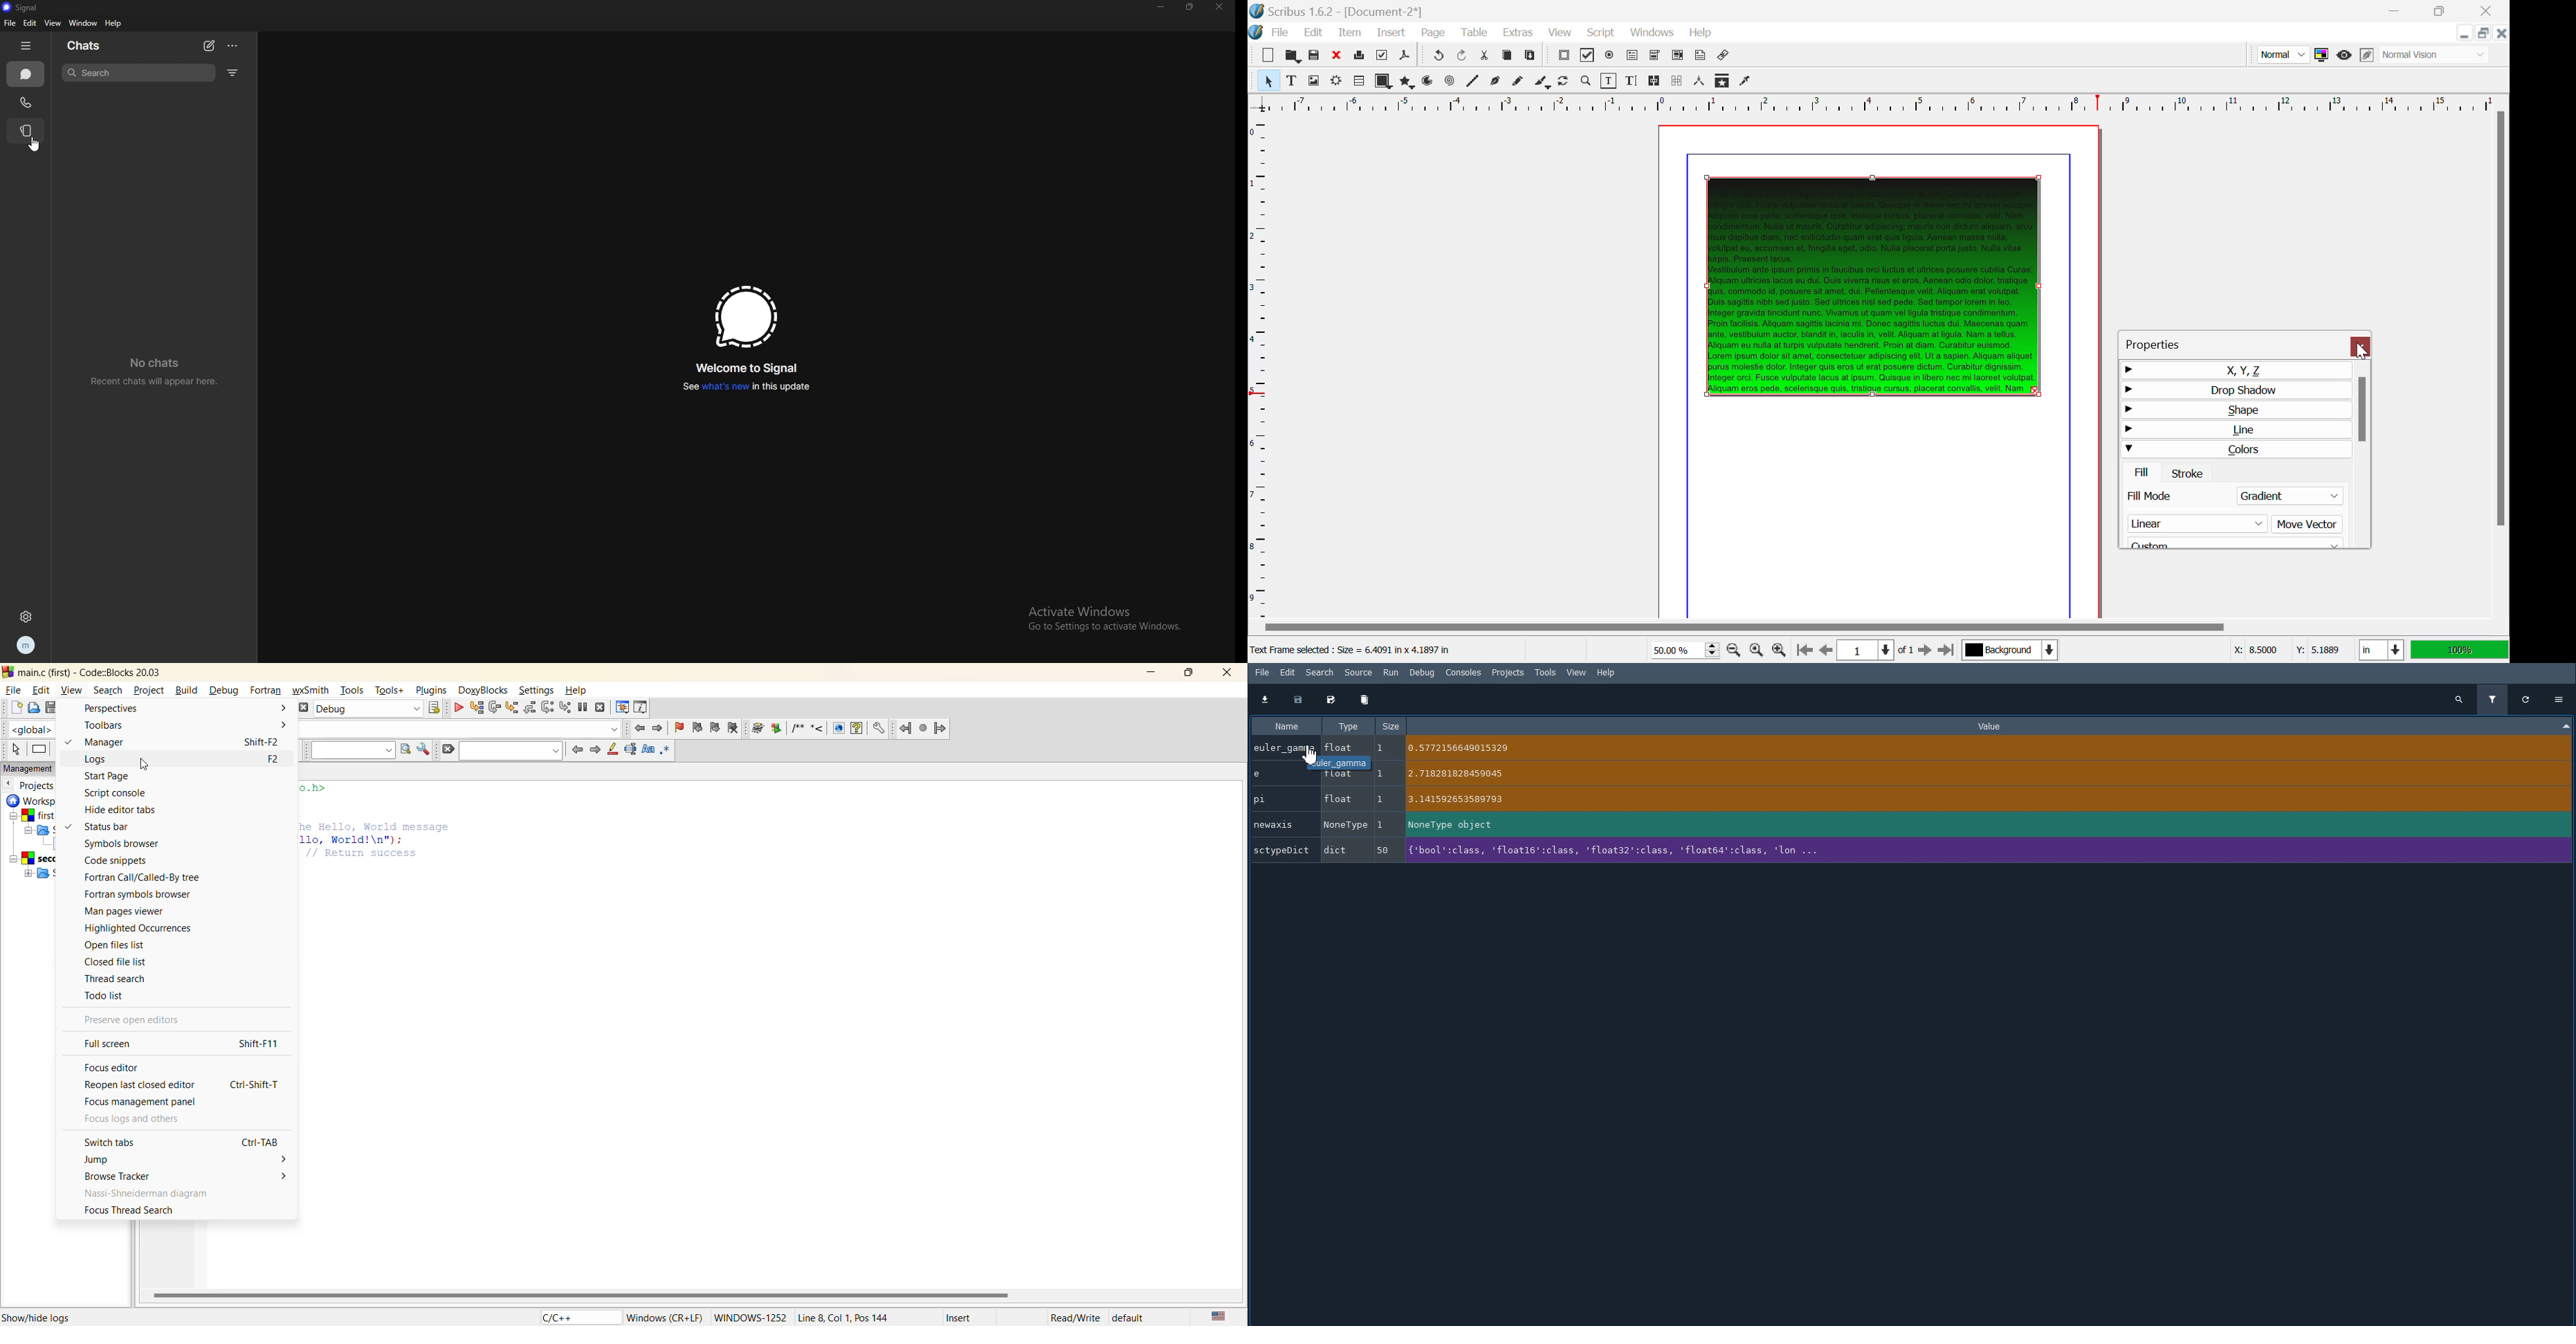 The width and height of the screenshot is (2576, 1344). What do you see at coordinates (114, 777) in the screenshot?
I see `start page` at bounding box center [114, 777].